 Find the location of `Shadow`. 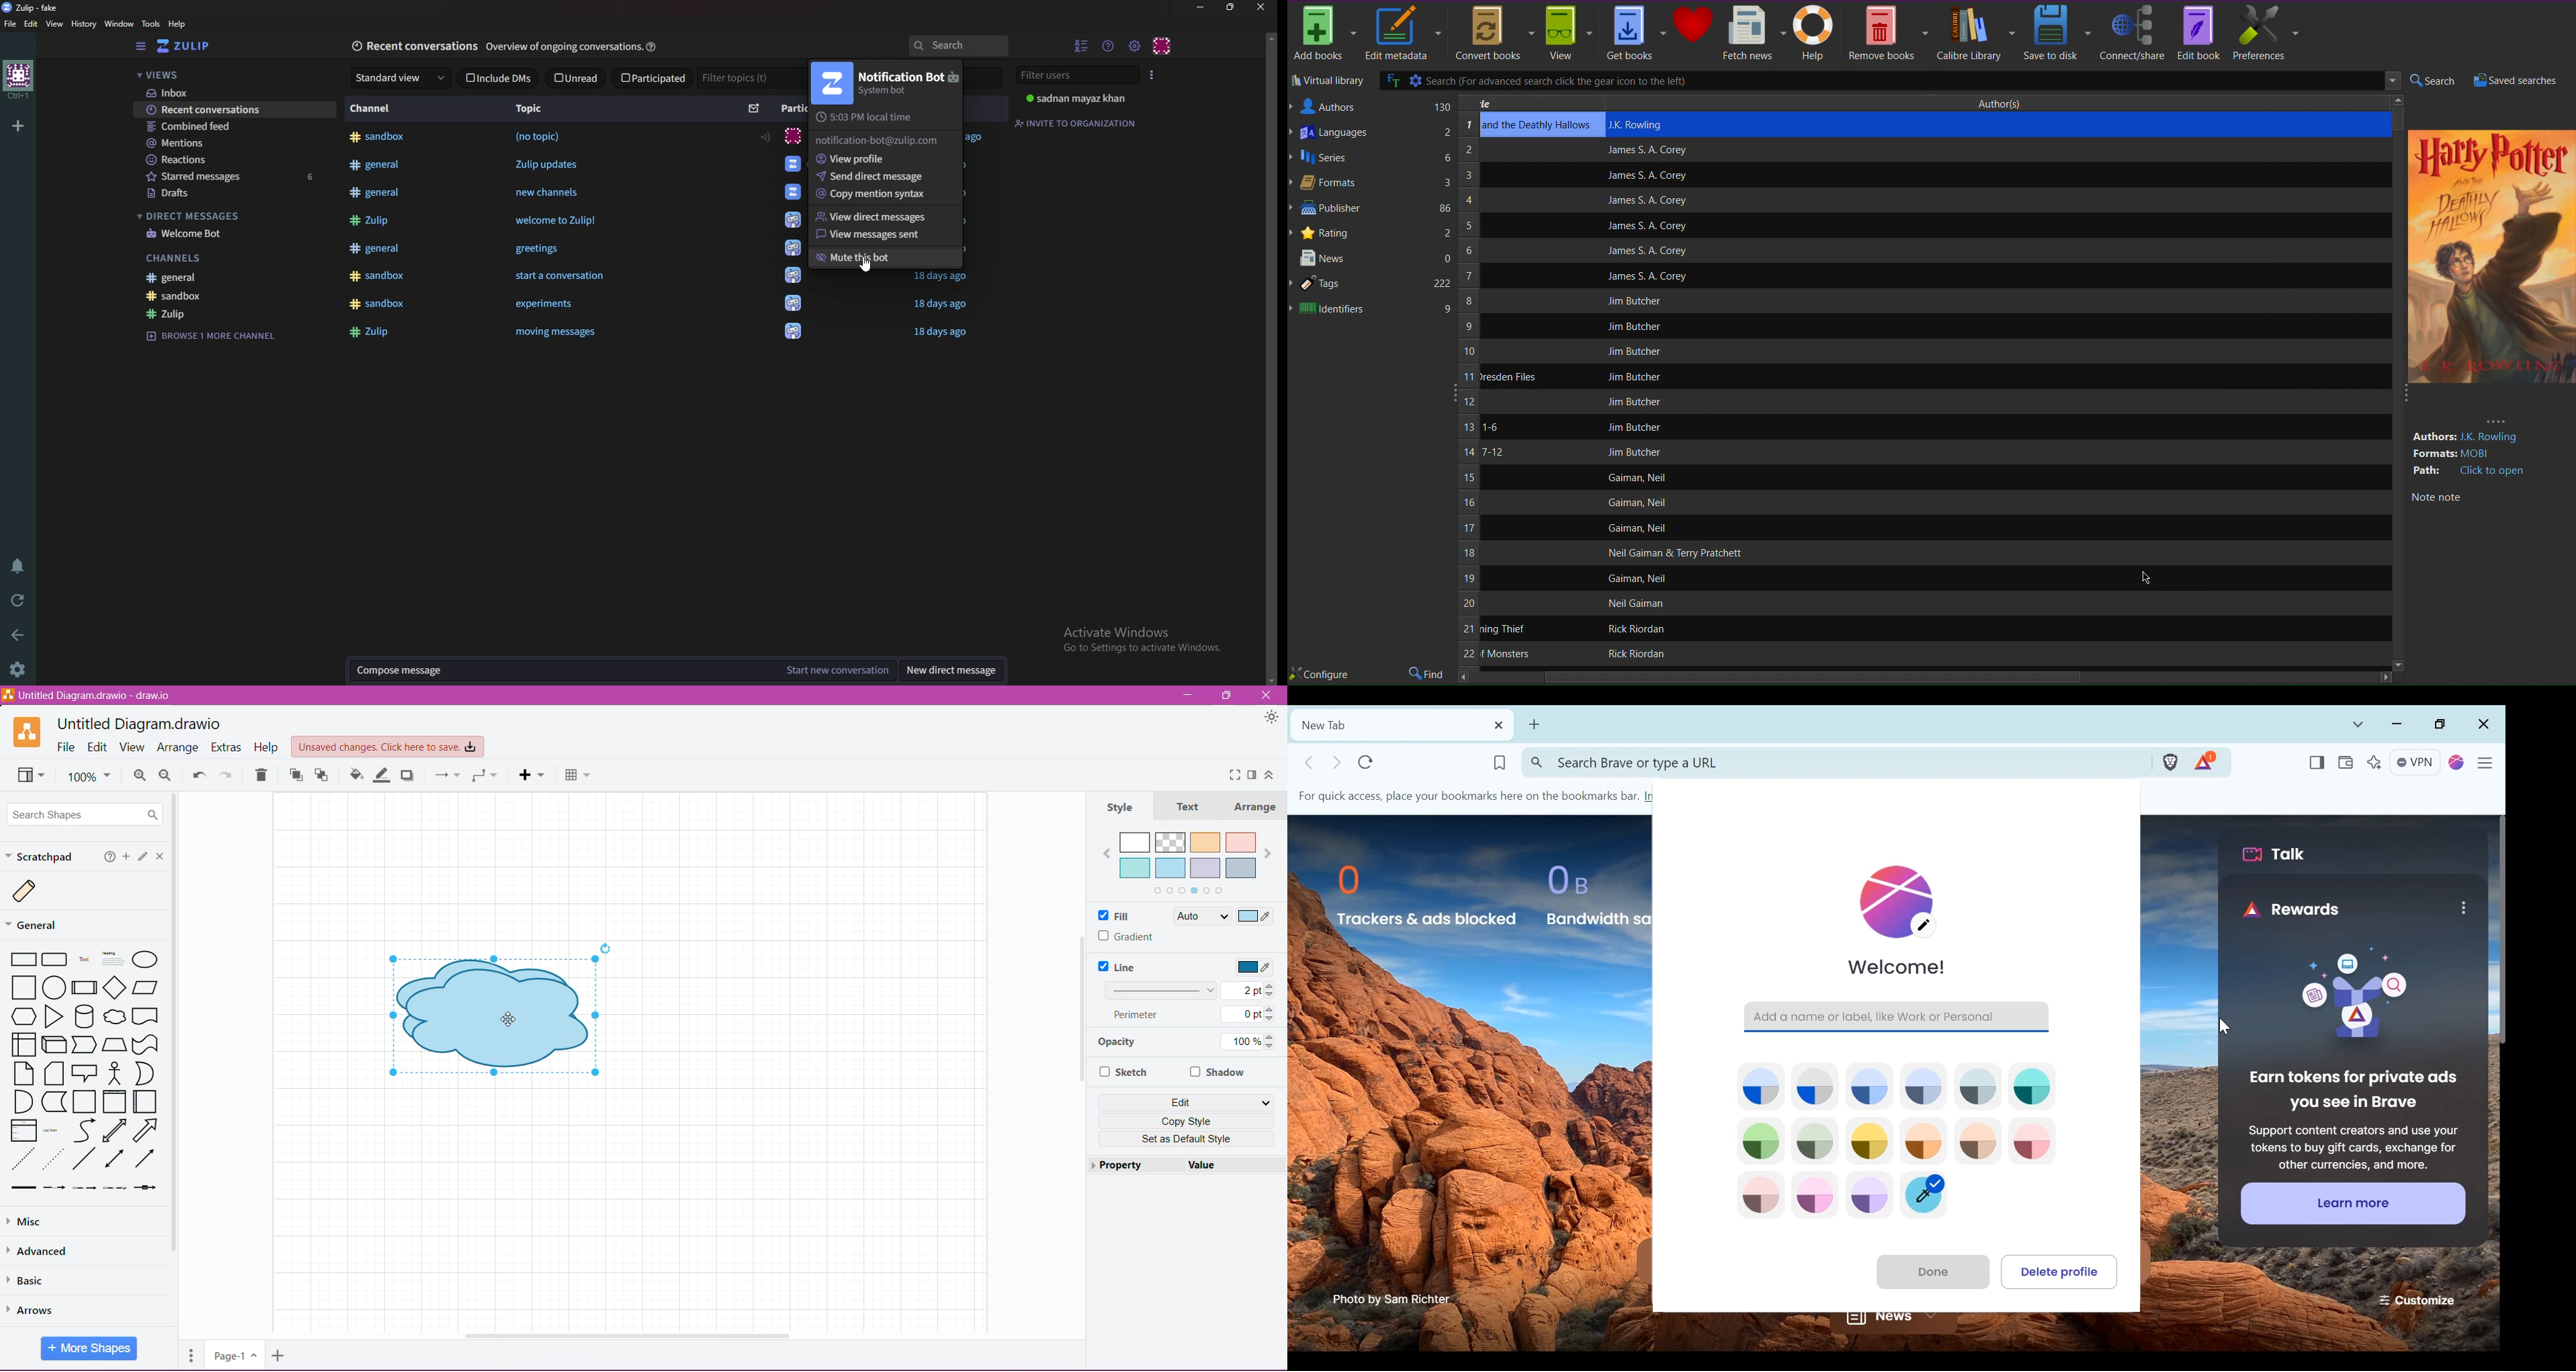

Shadow is located at coordinates (1218, 1073).